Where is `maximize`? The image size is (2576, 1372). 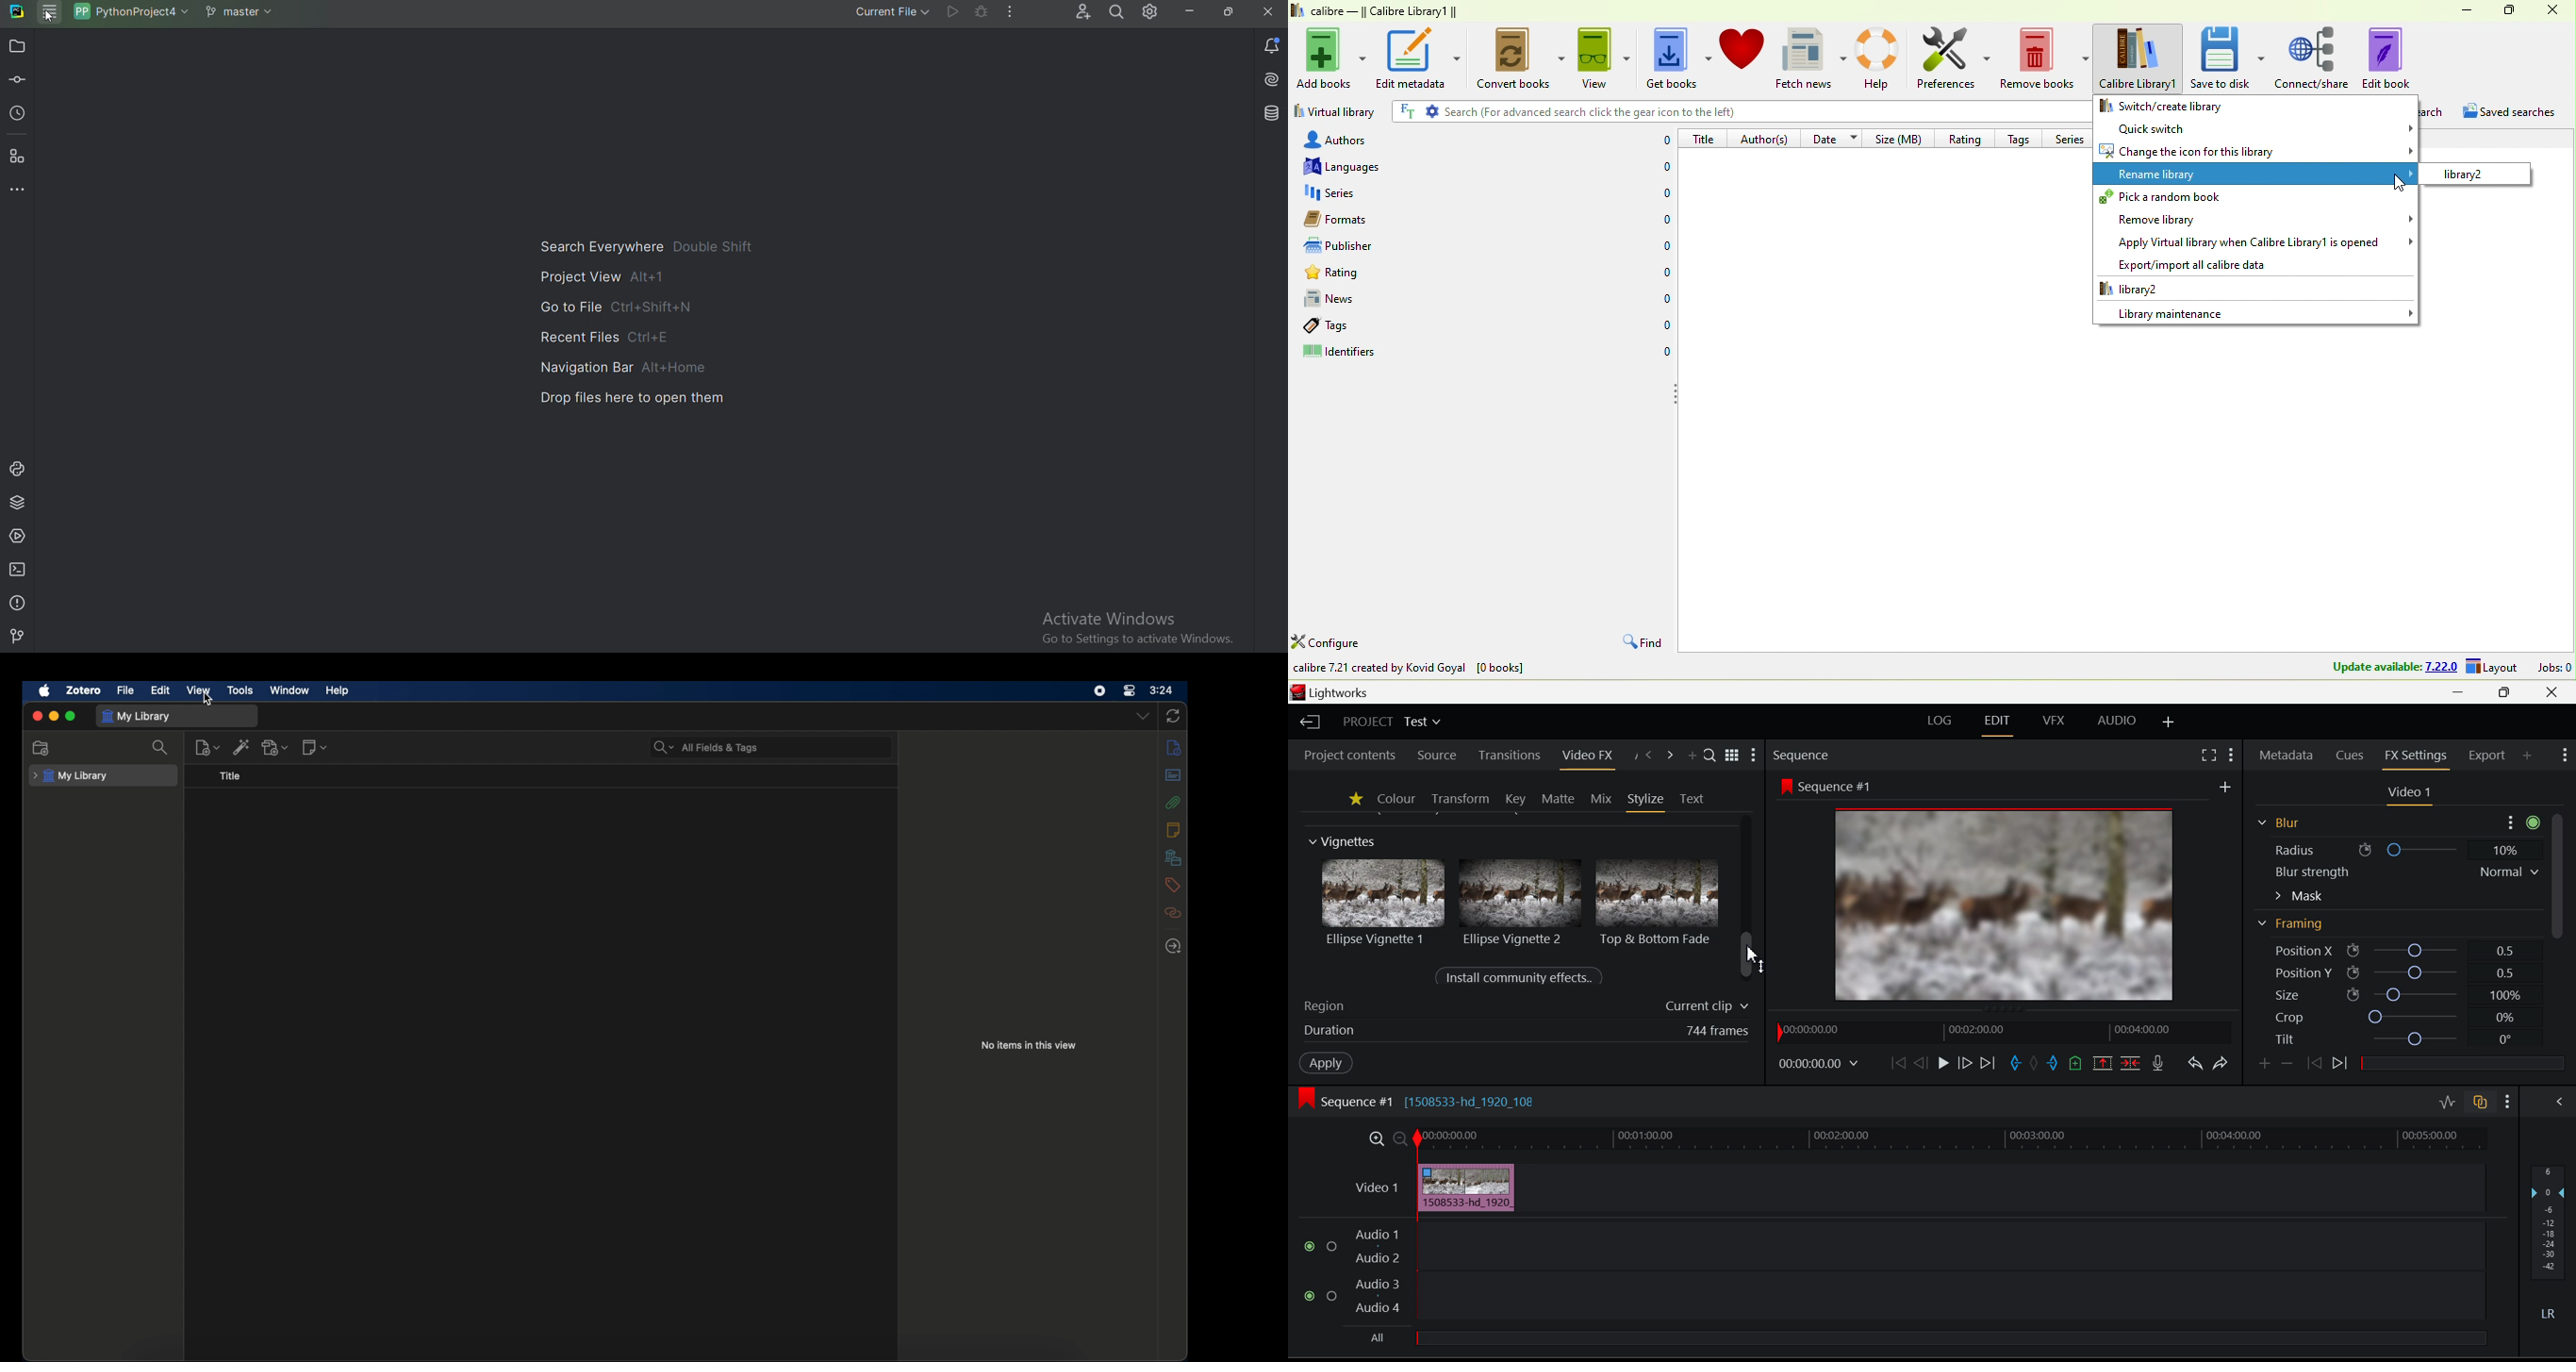 maximize is located at coordinates (72, 716).